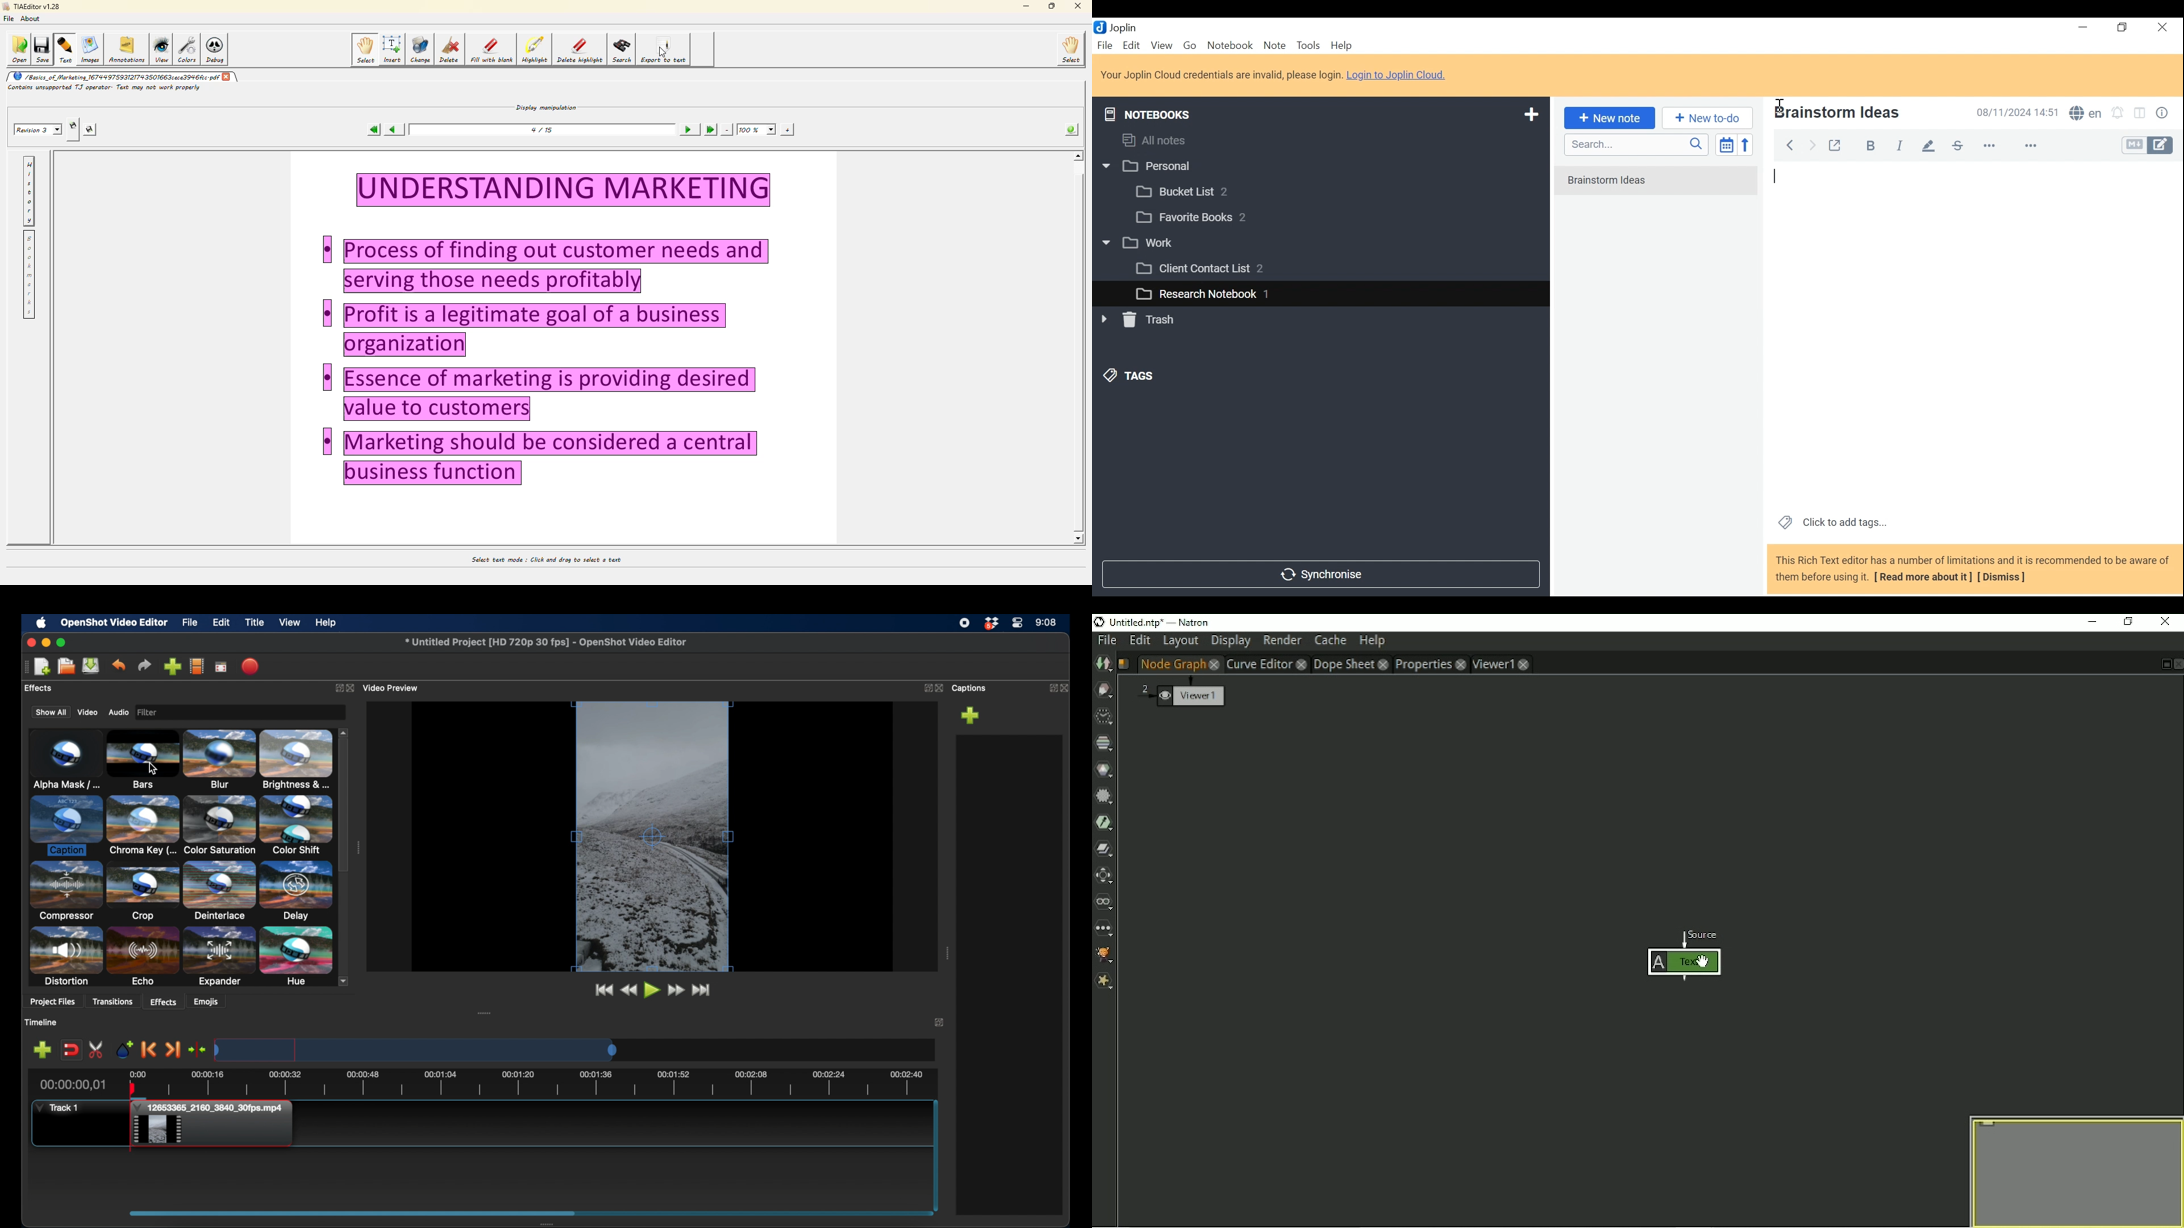 The image size is (2184, 1232). What do you see at coordinates (1708, 118) in the screenshot?
I see `Add New to Do` at bounding box center [1708, 118].